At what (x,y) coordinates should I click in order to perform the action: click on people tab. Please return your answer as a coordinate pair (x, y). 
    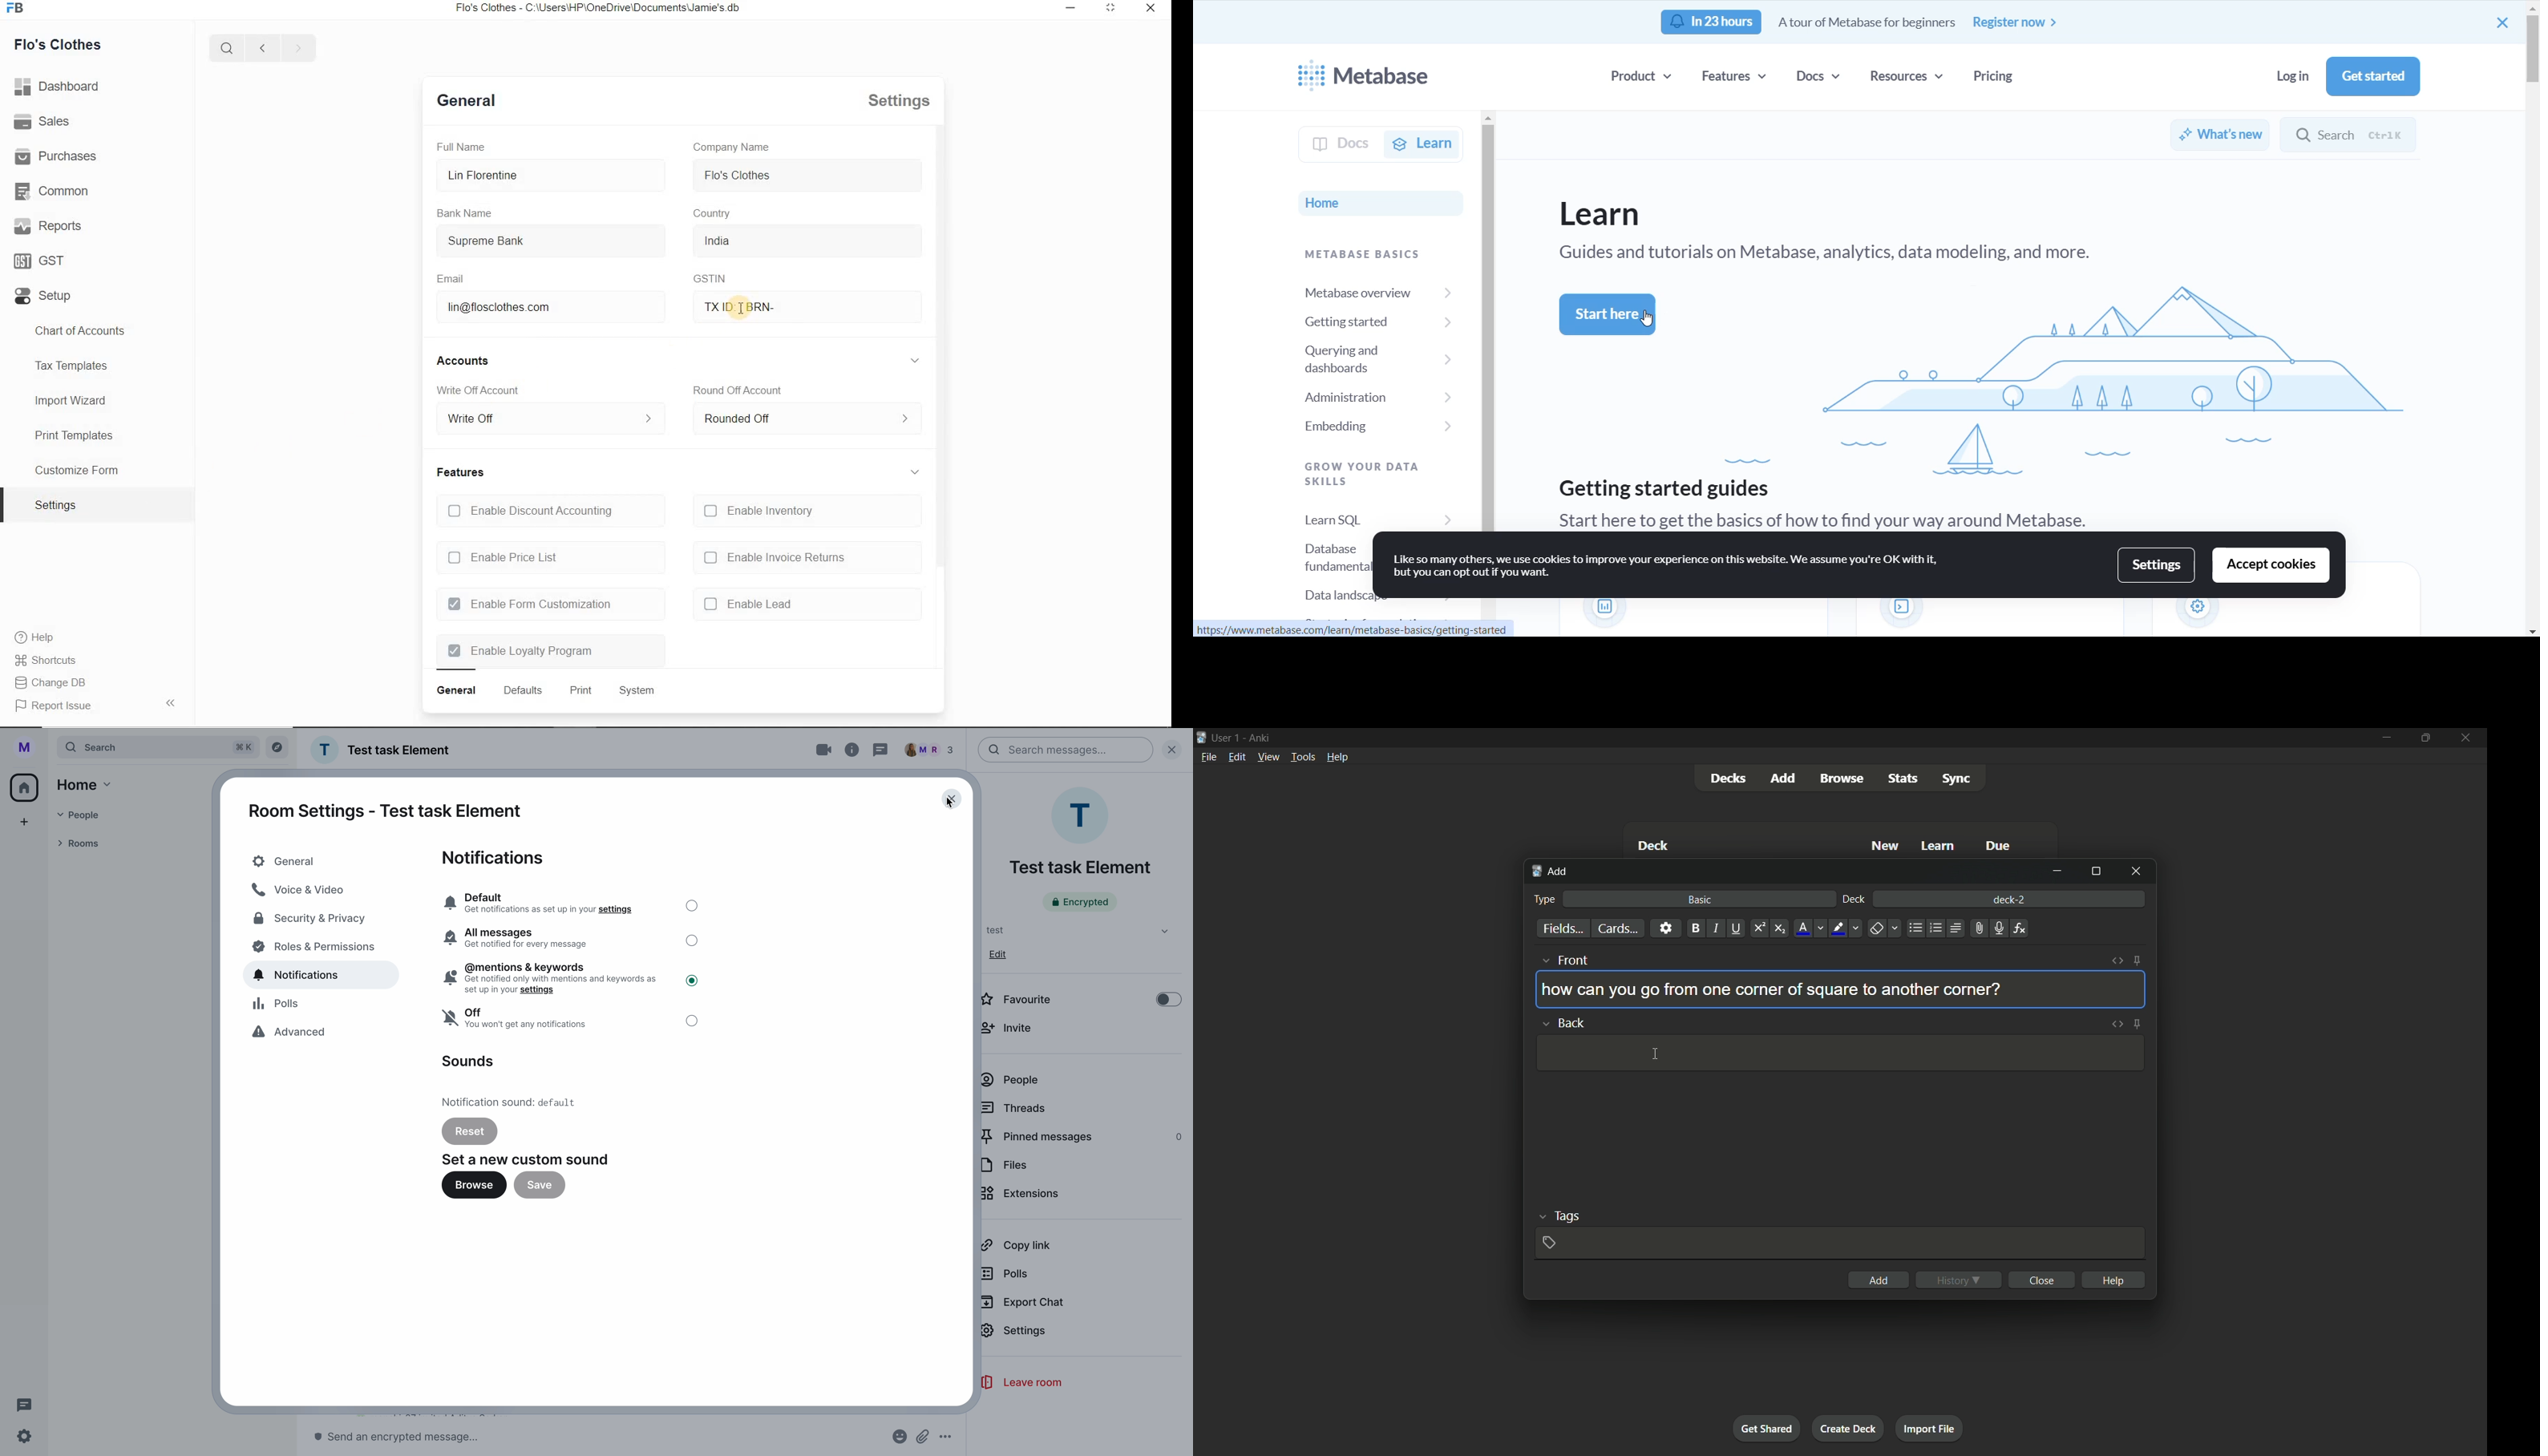
    Looking at the image, I should click on (91, 815).